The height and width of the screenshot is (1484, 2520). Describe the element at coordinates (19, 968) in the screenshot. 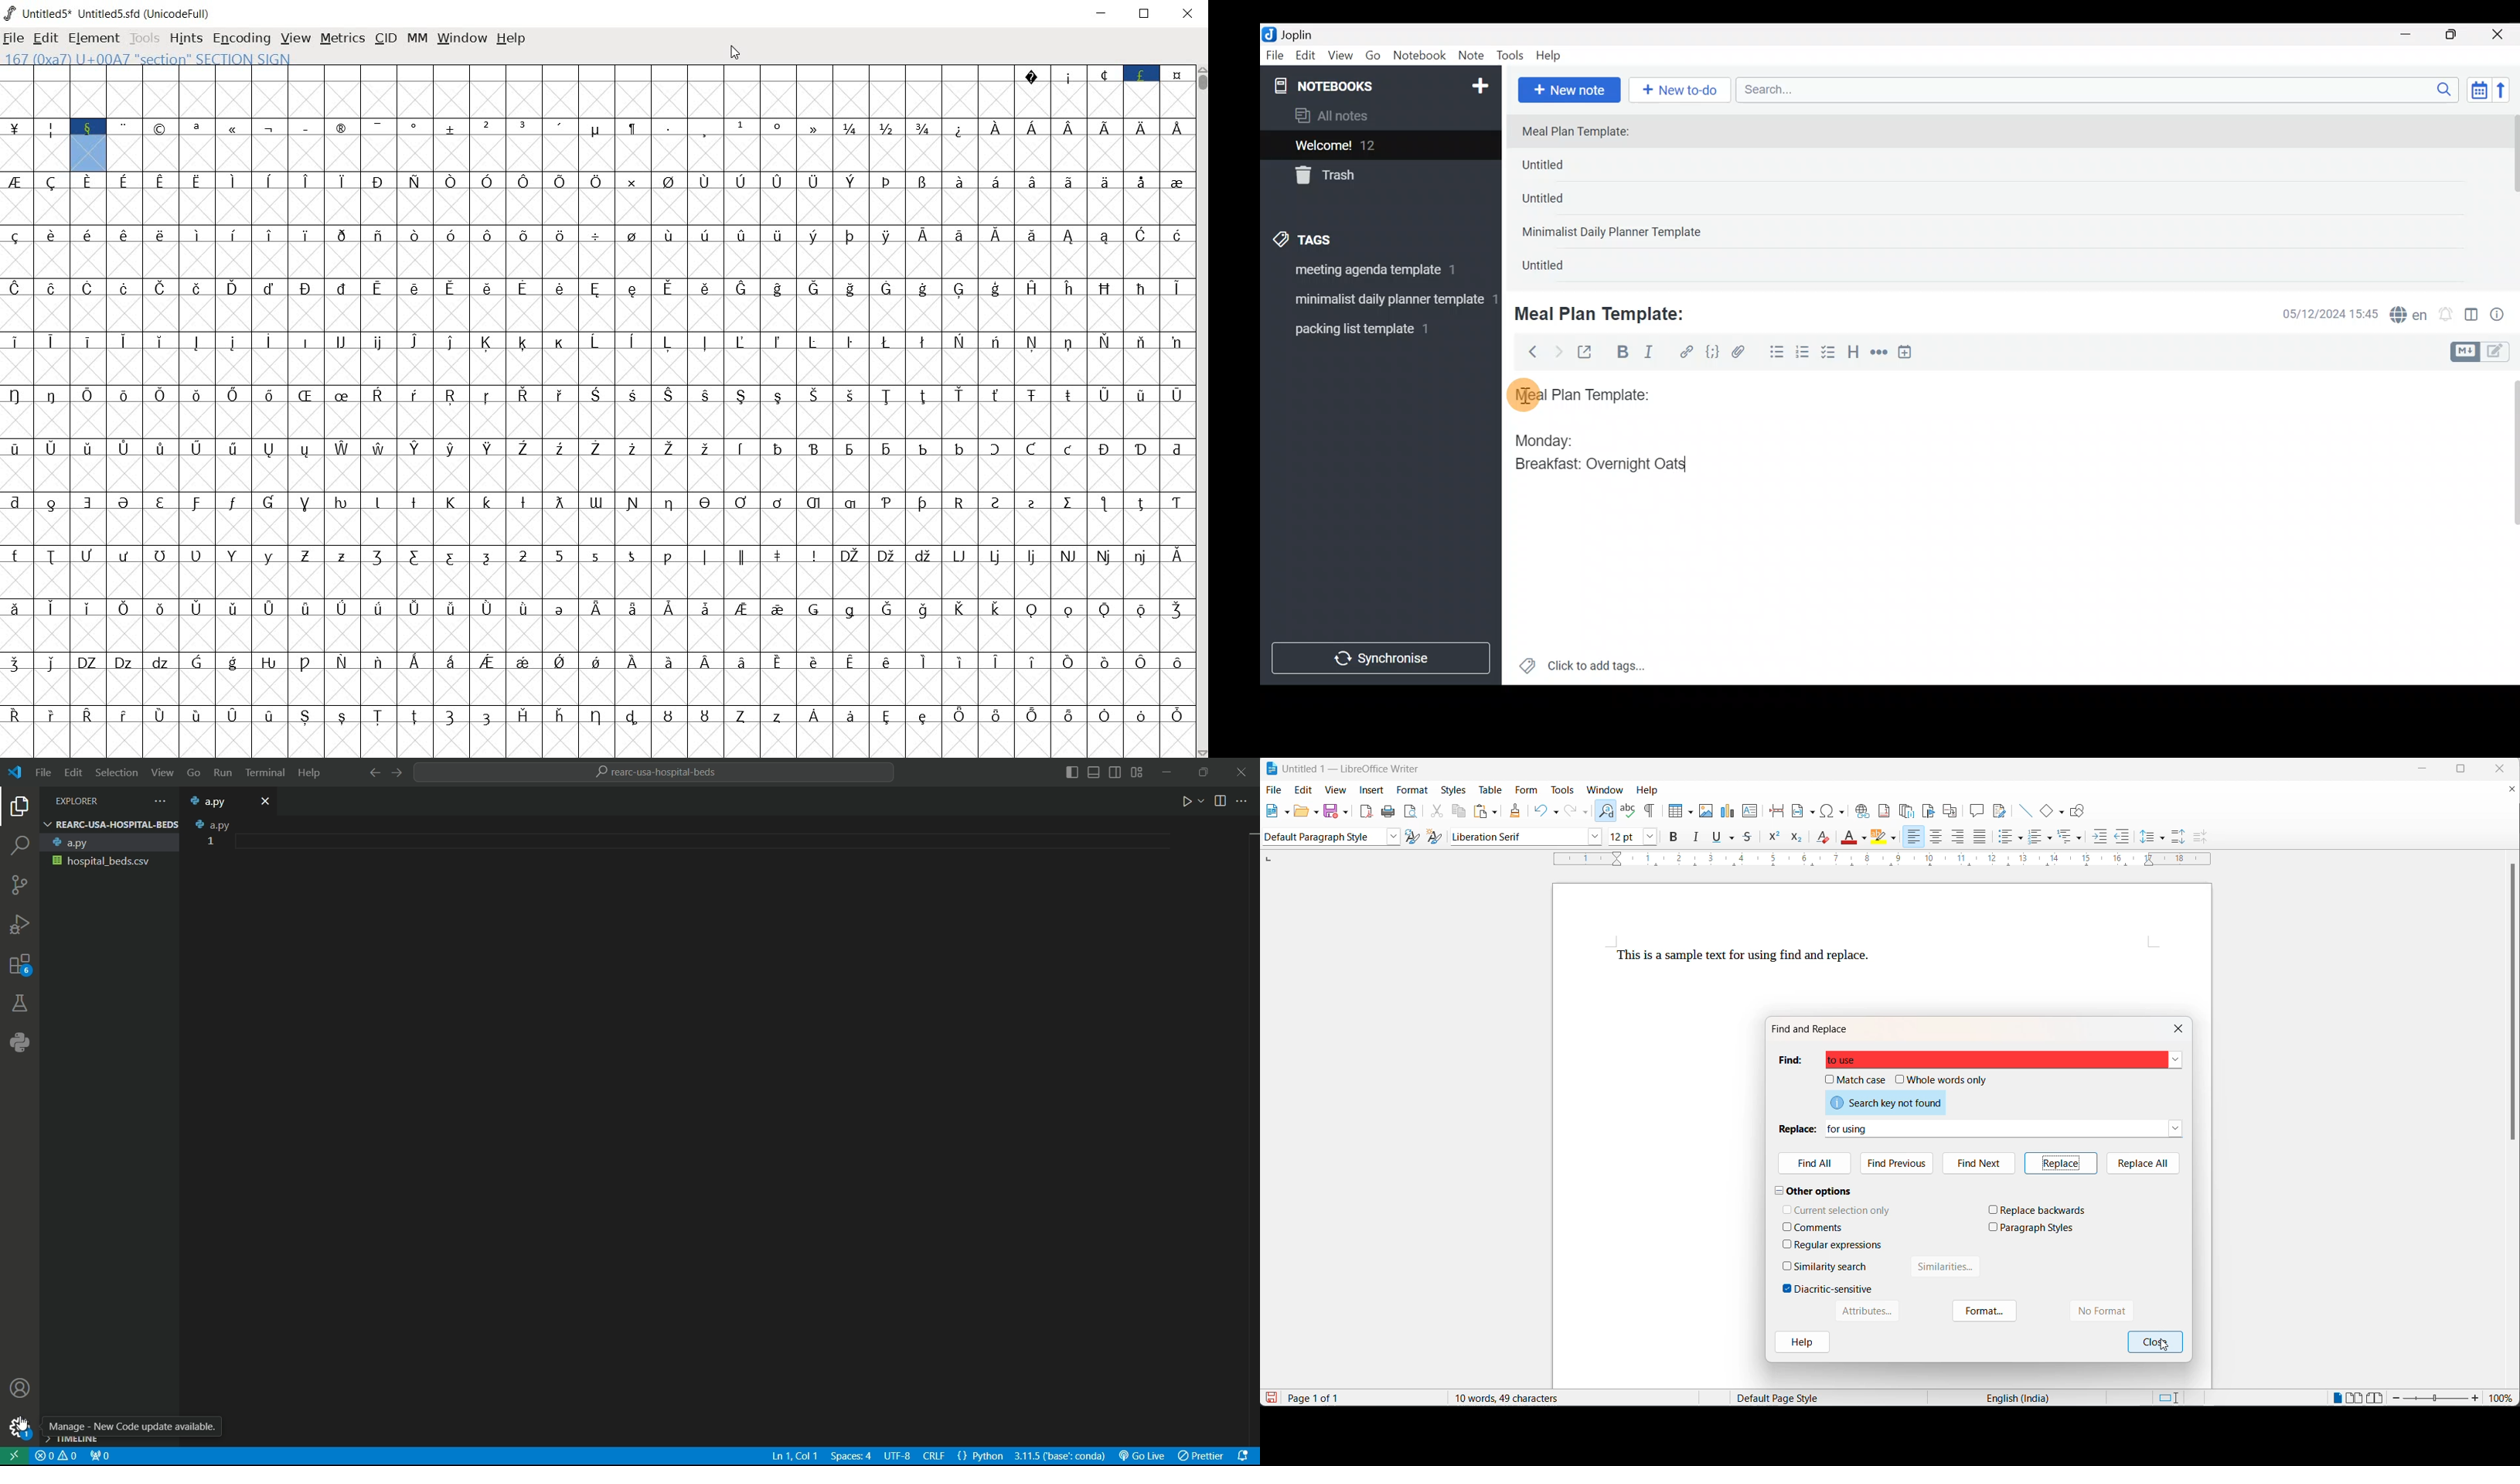

I see `extensions` at that location.